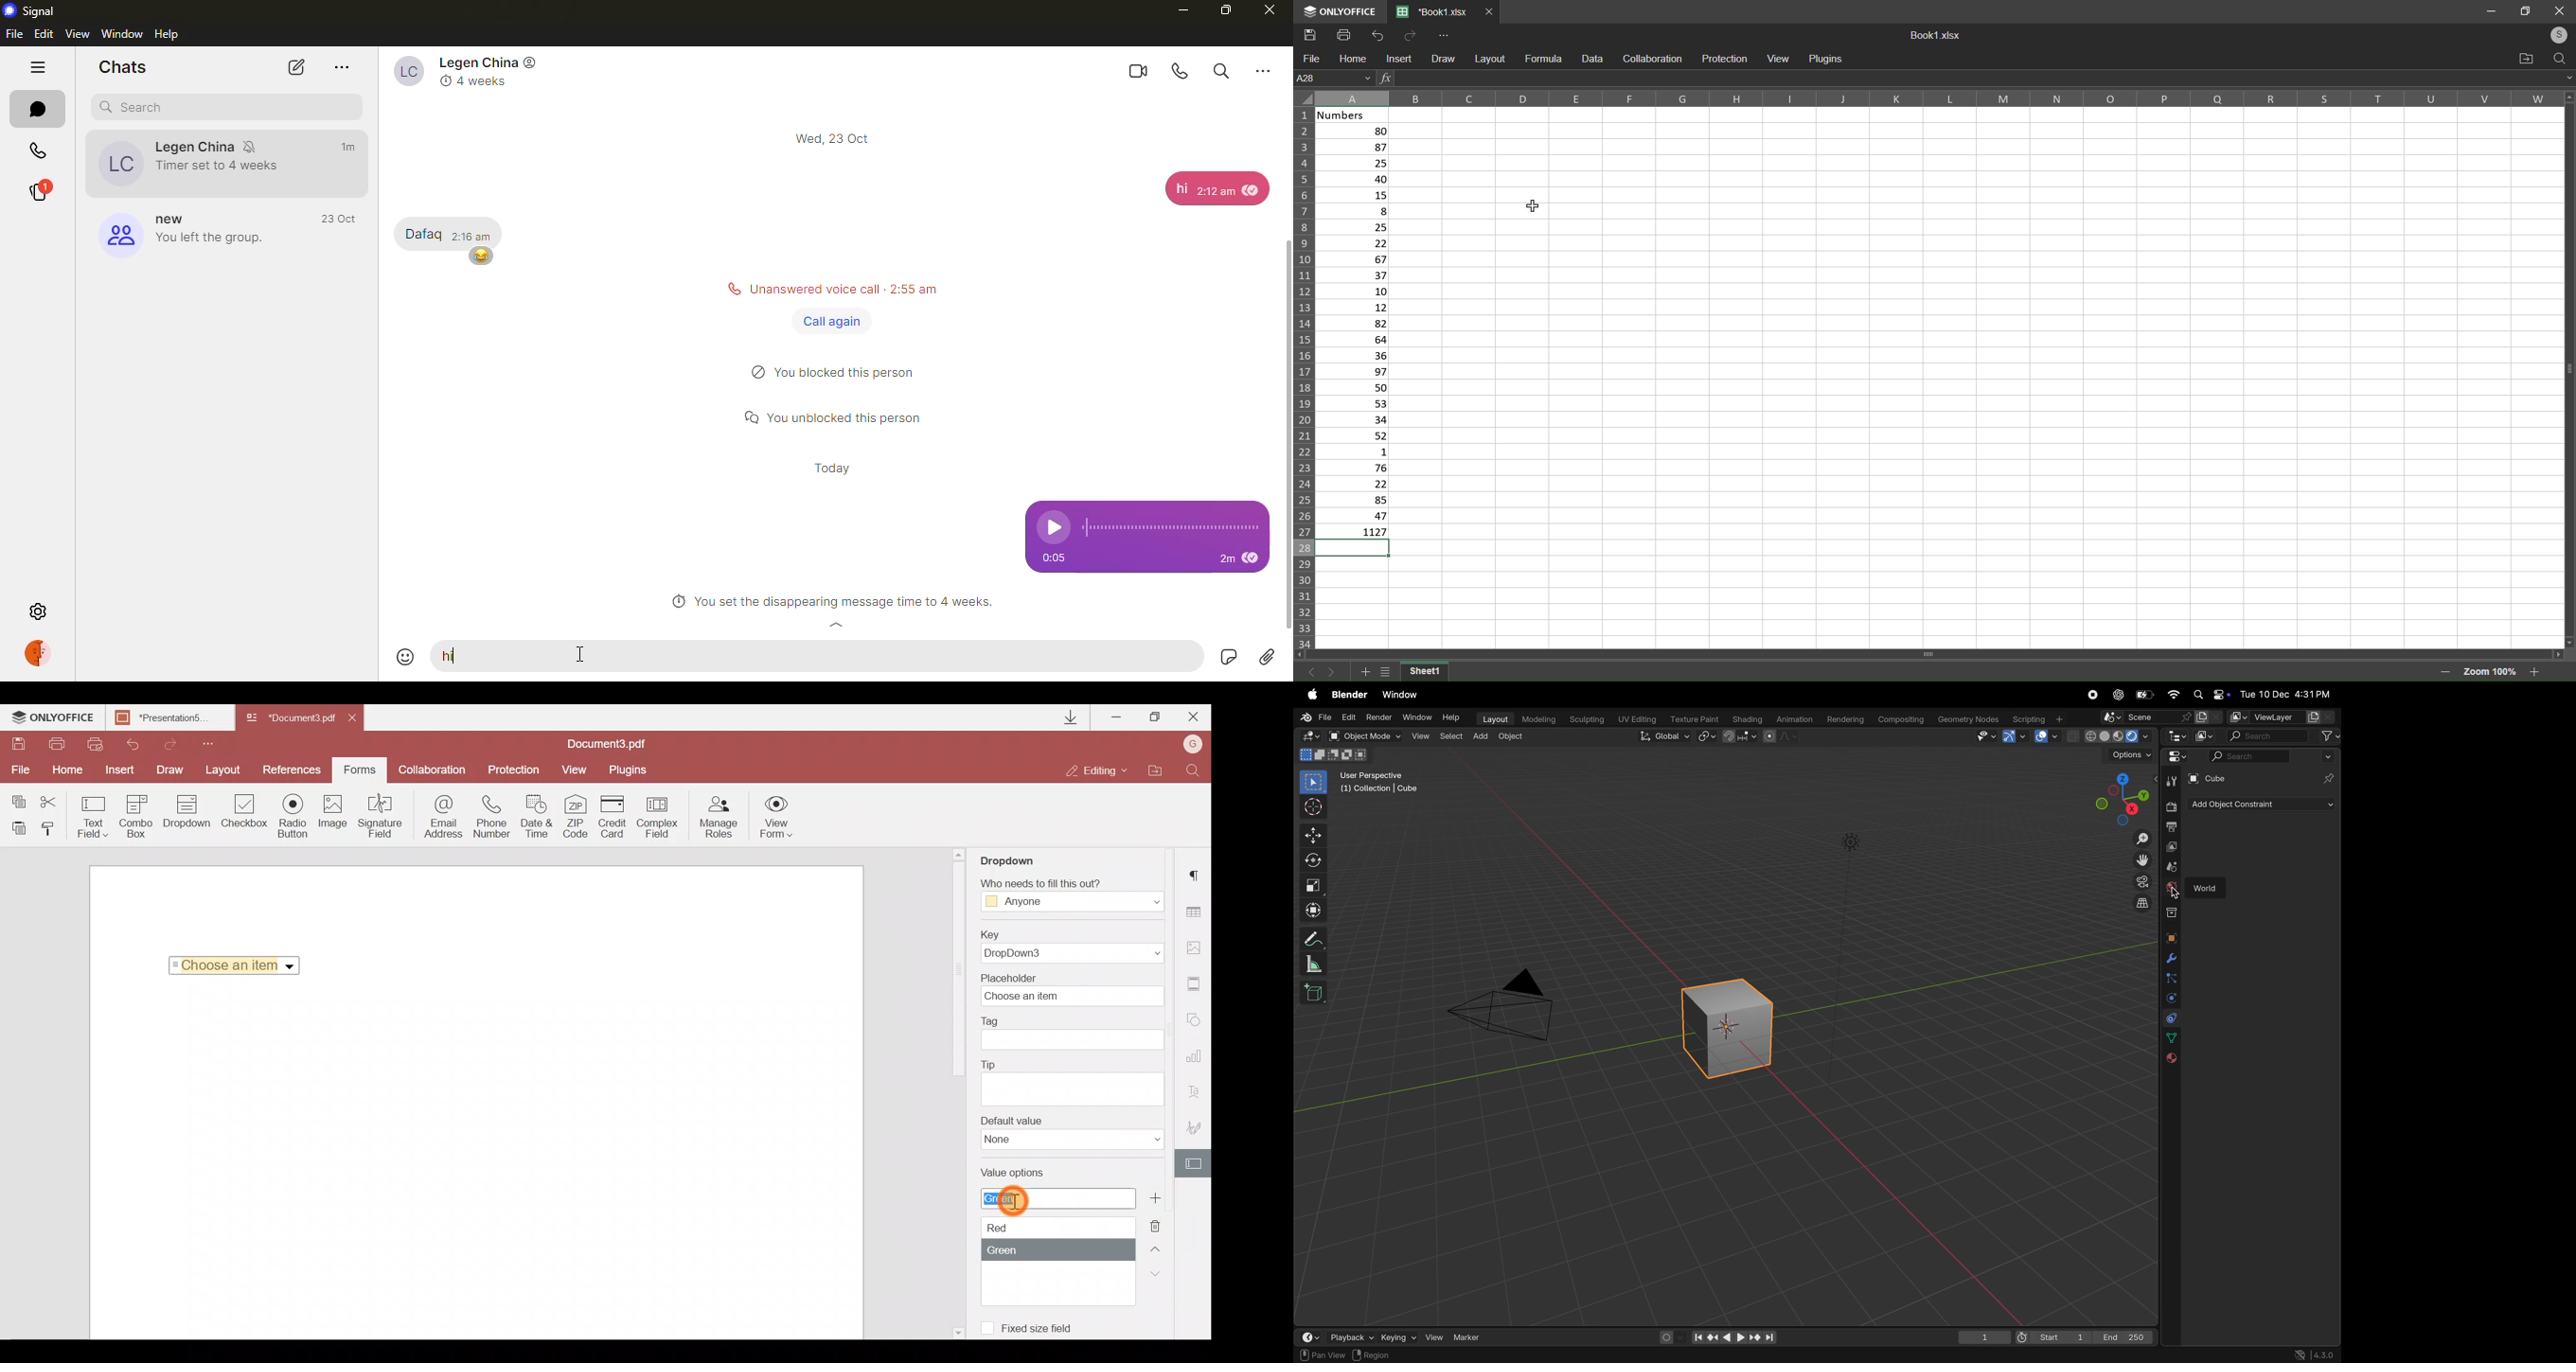 Image resolution: width=2576 pixels, height=1372 pixels. I want to click on File, so click(21, 771).